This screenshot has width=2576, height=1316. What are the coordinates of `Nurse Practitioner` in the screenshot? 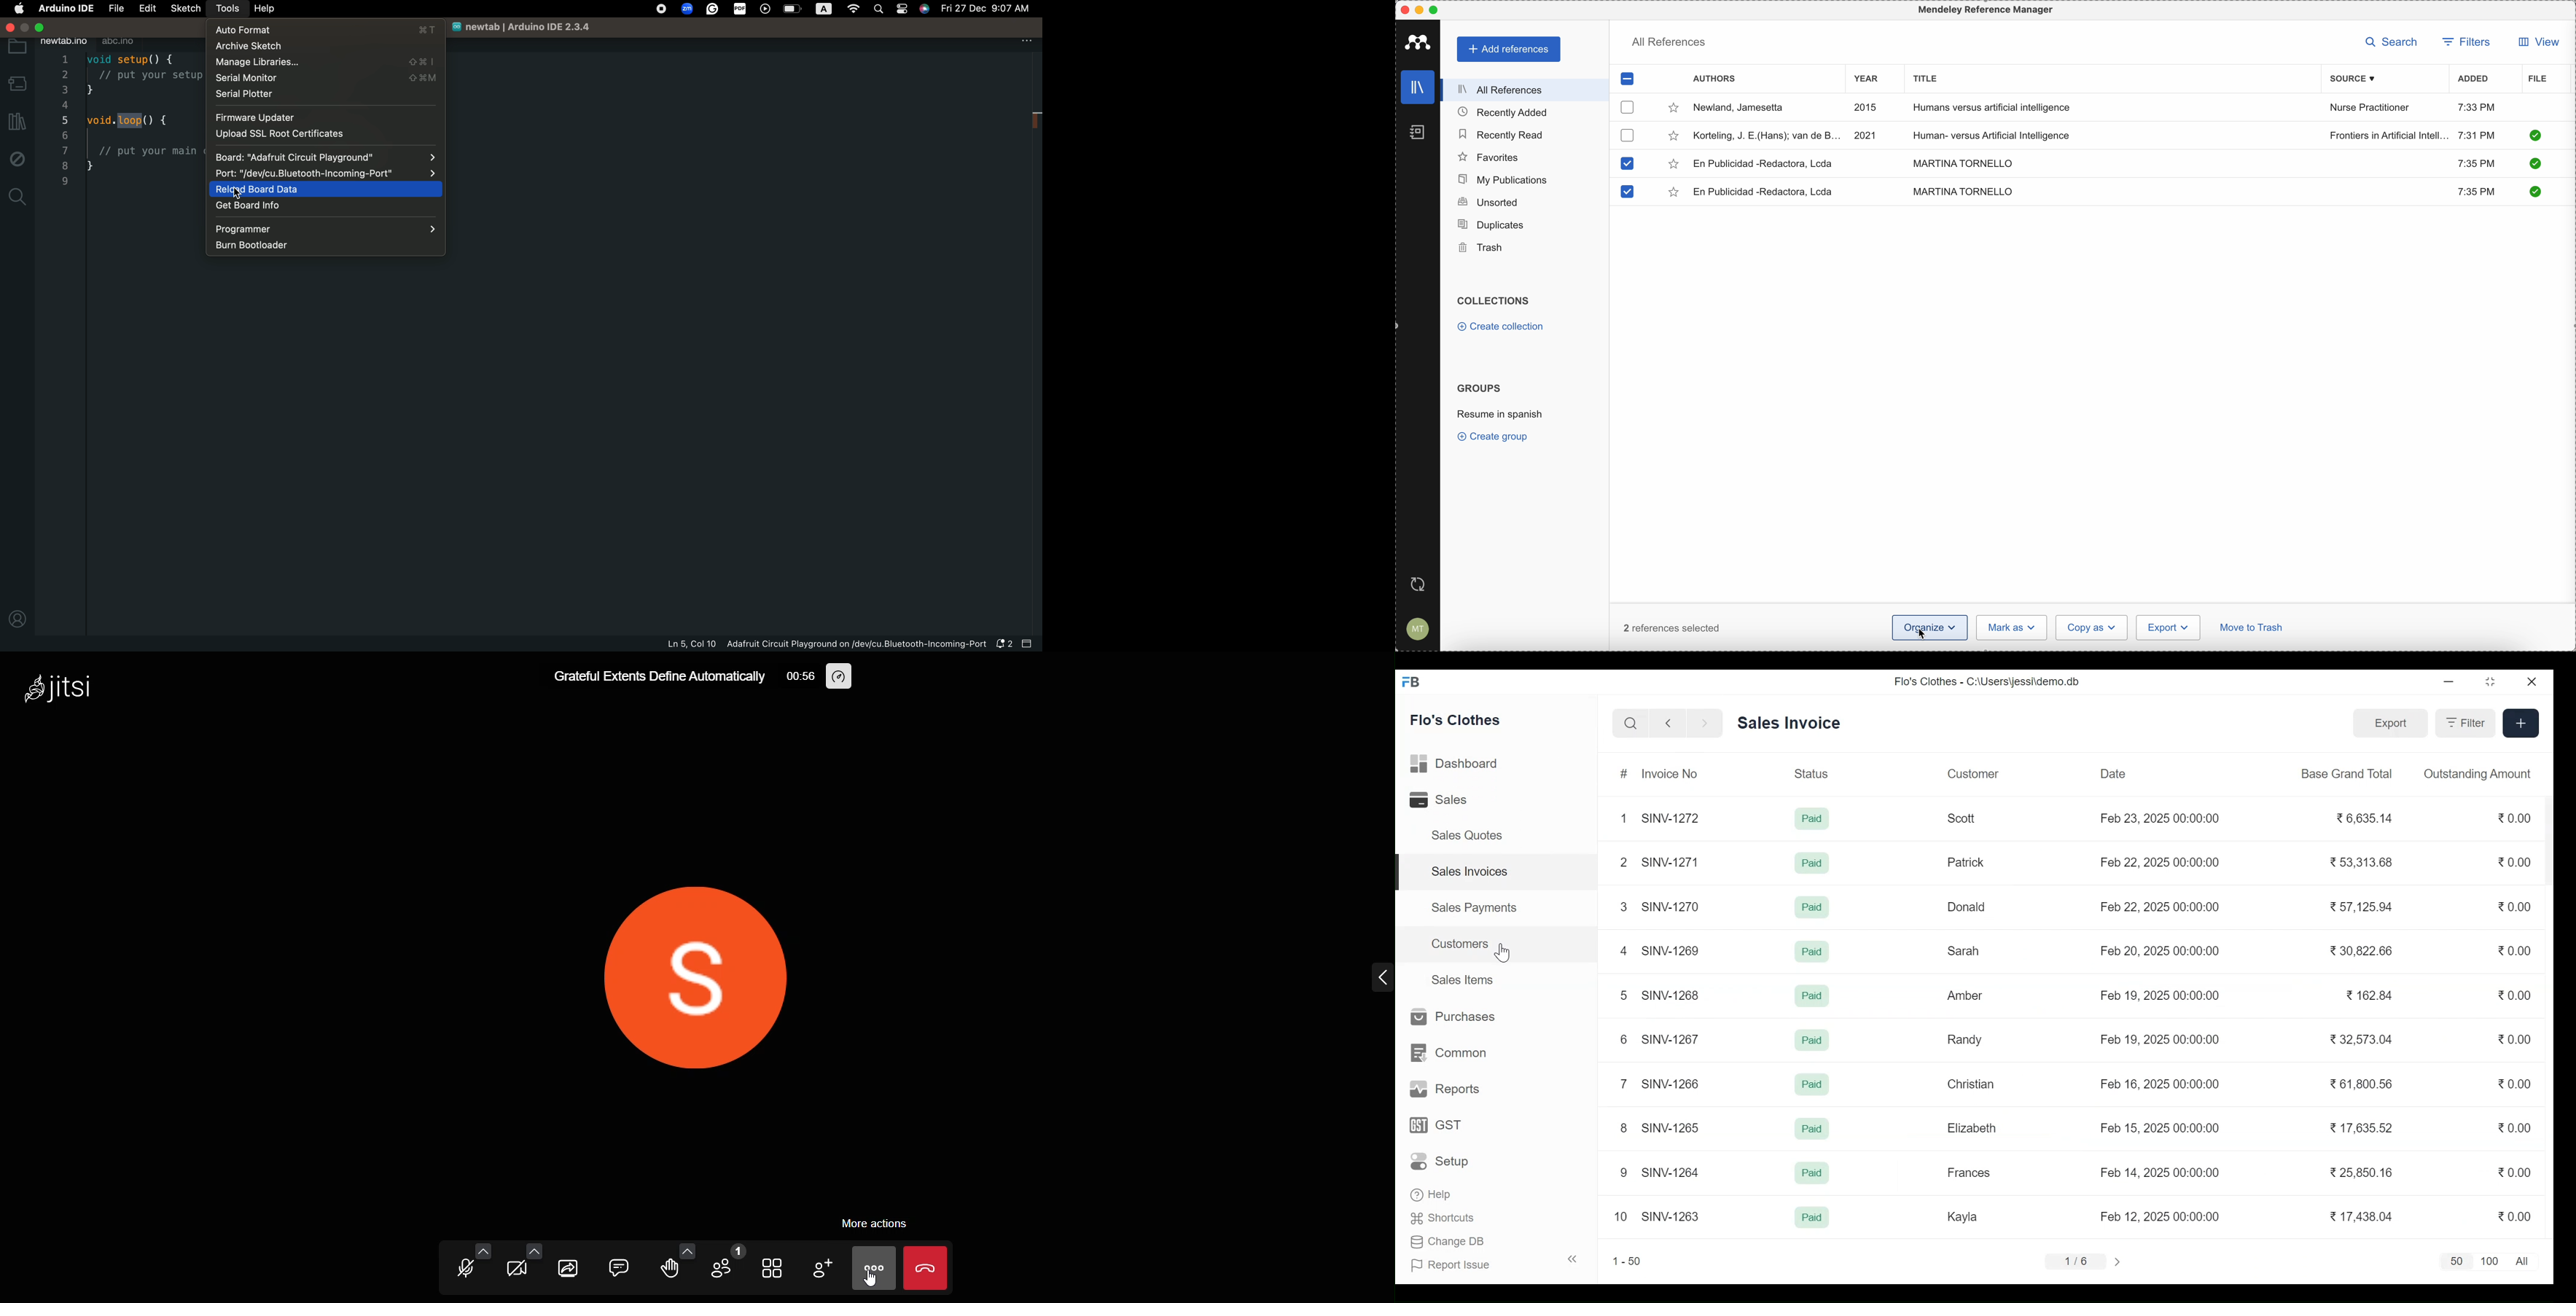 It's located at (2372, 108).